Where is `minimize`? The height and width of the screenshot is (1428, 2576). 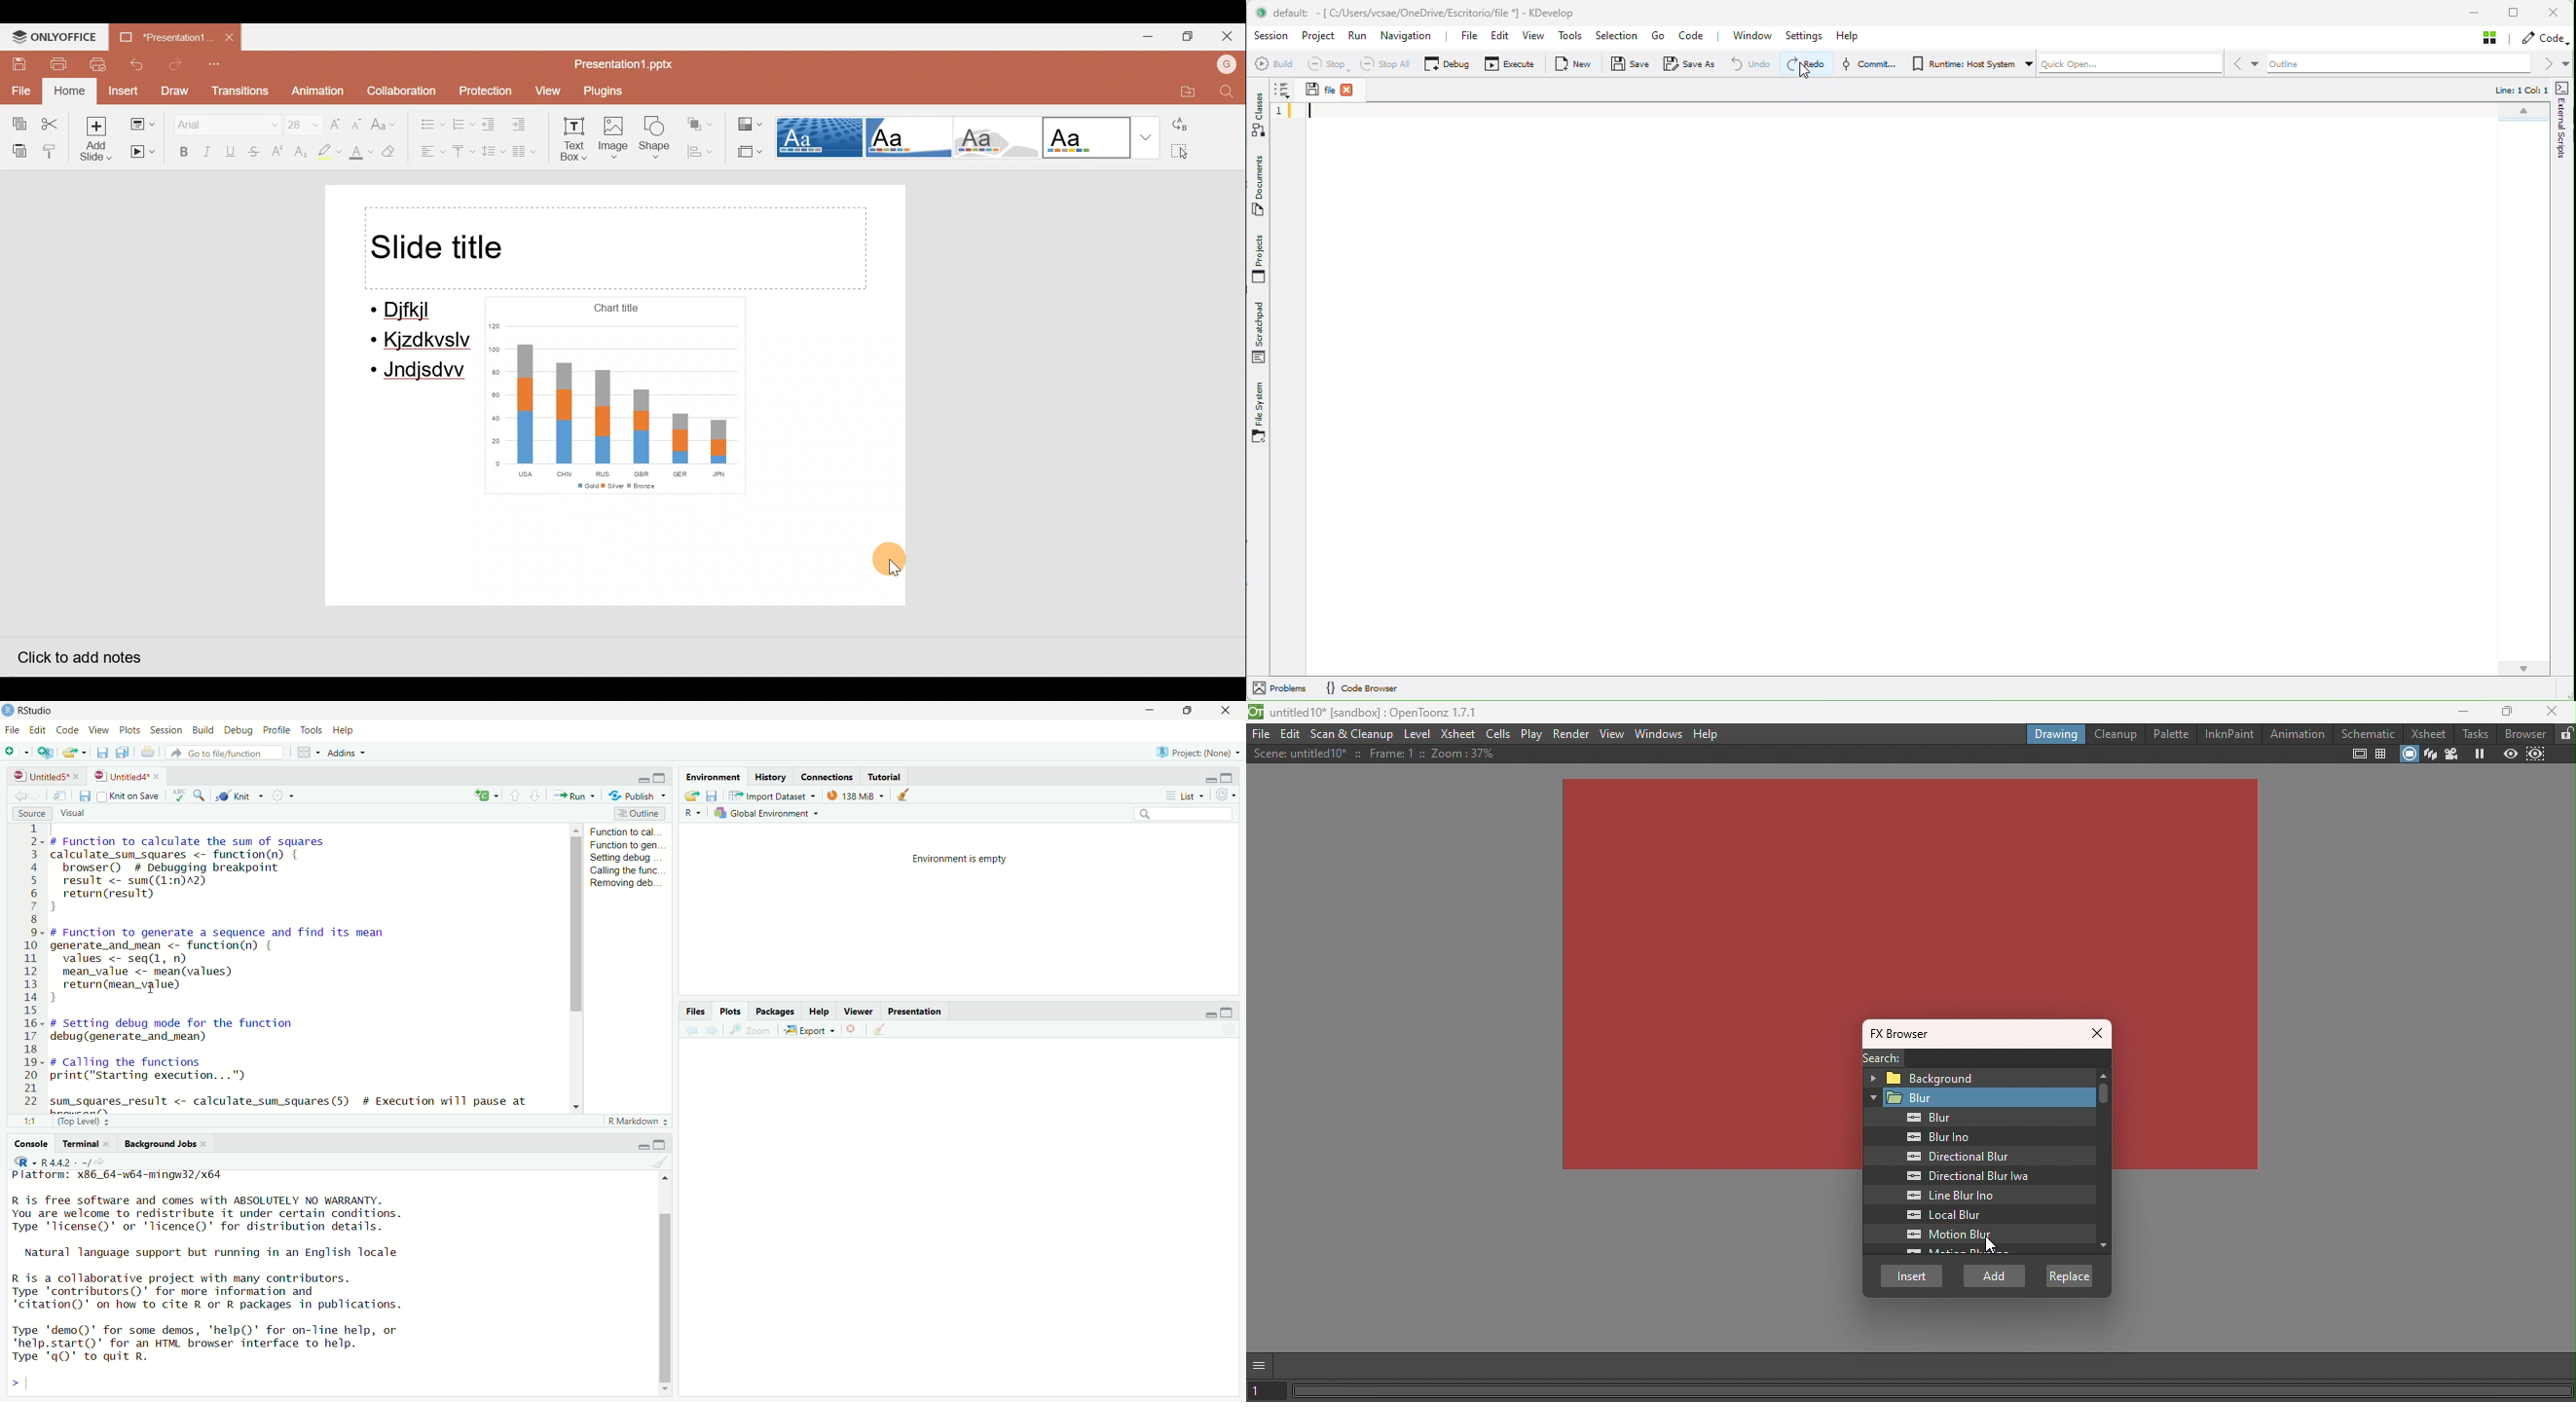 minimize is located at coordinates (639, 779).